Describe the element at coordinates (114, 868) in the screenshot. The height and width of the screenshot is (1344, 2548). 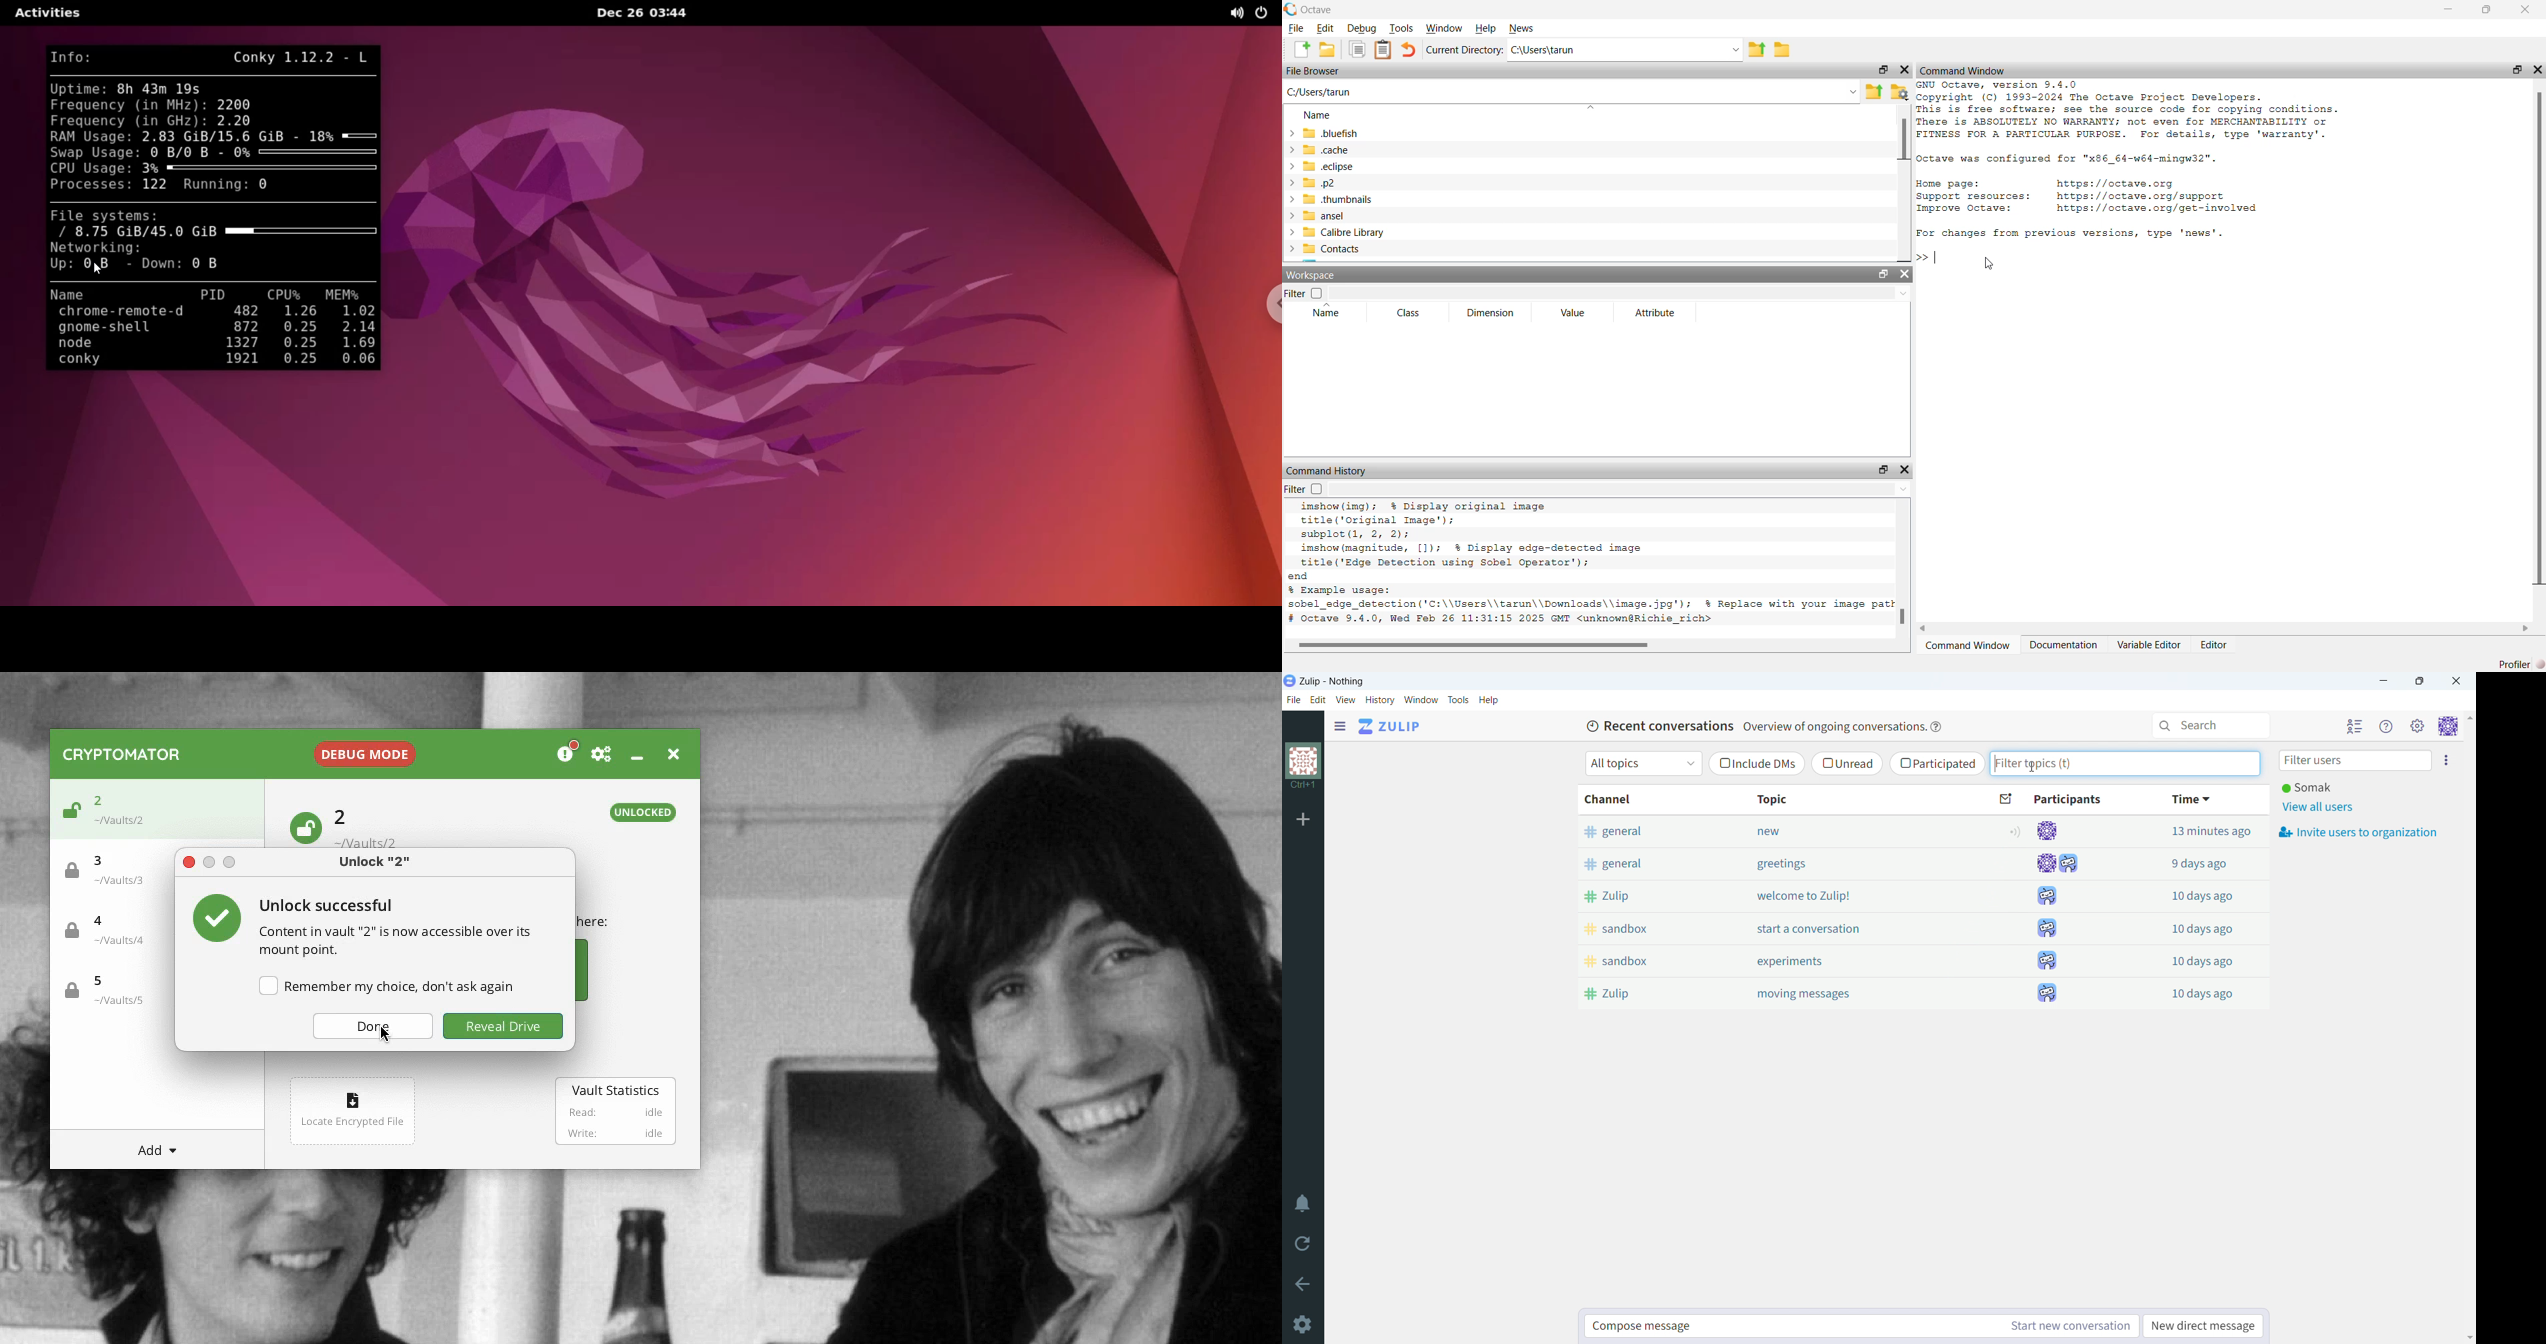
I see `Vault 3` at that location.